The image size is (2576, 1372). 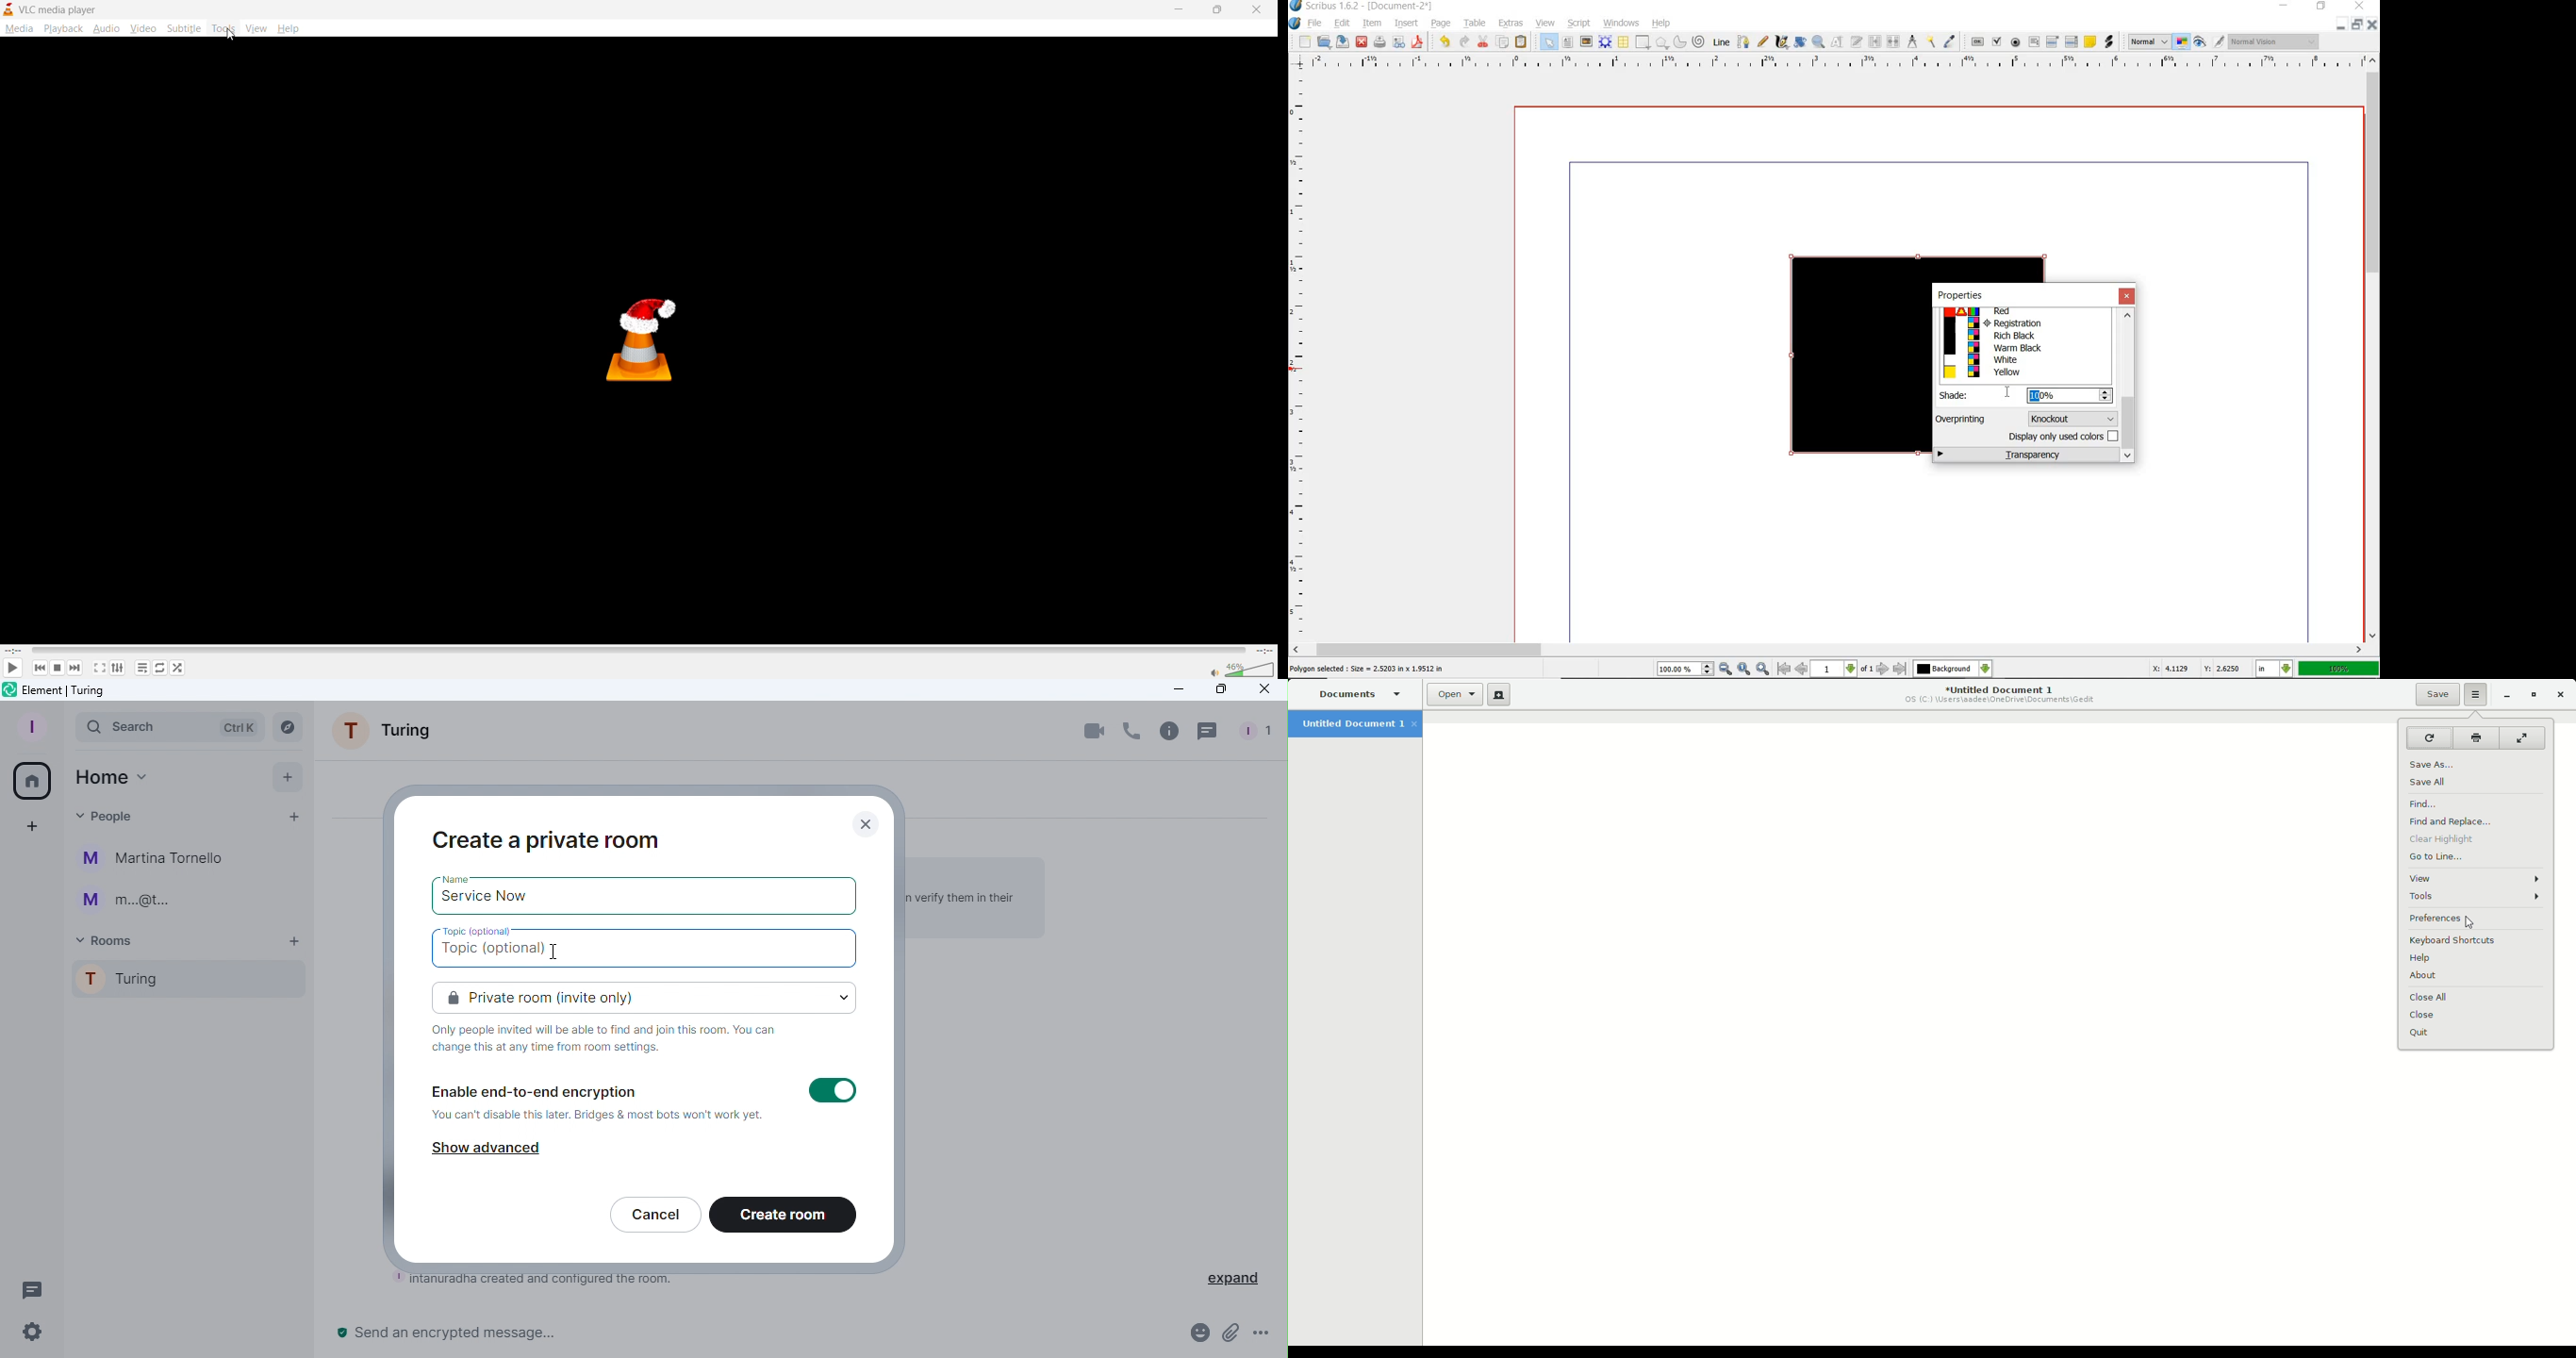 I want to click on video, so click(x=142, y=29).